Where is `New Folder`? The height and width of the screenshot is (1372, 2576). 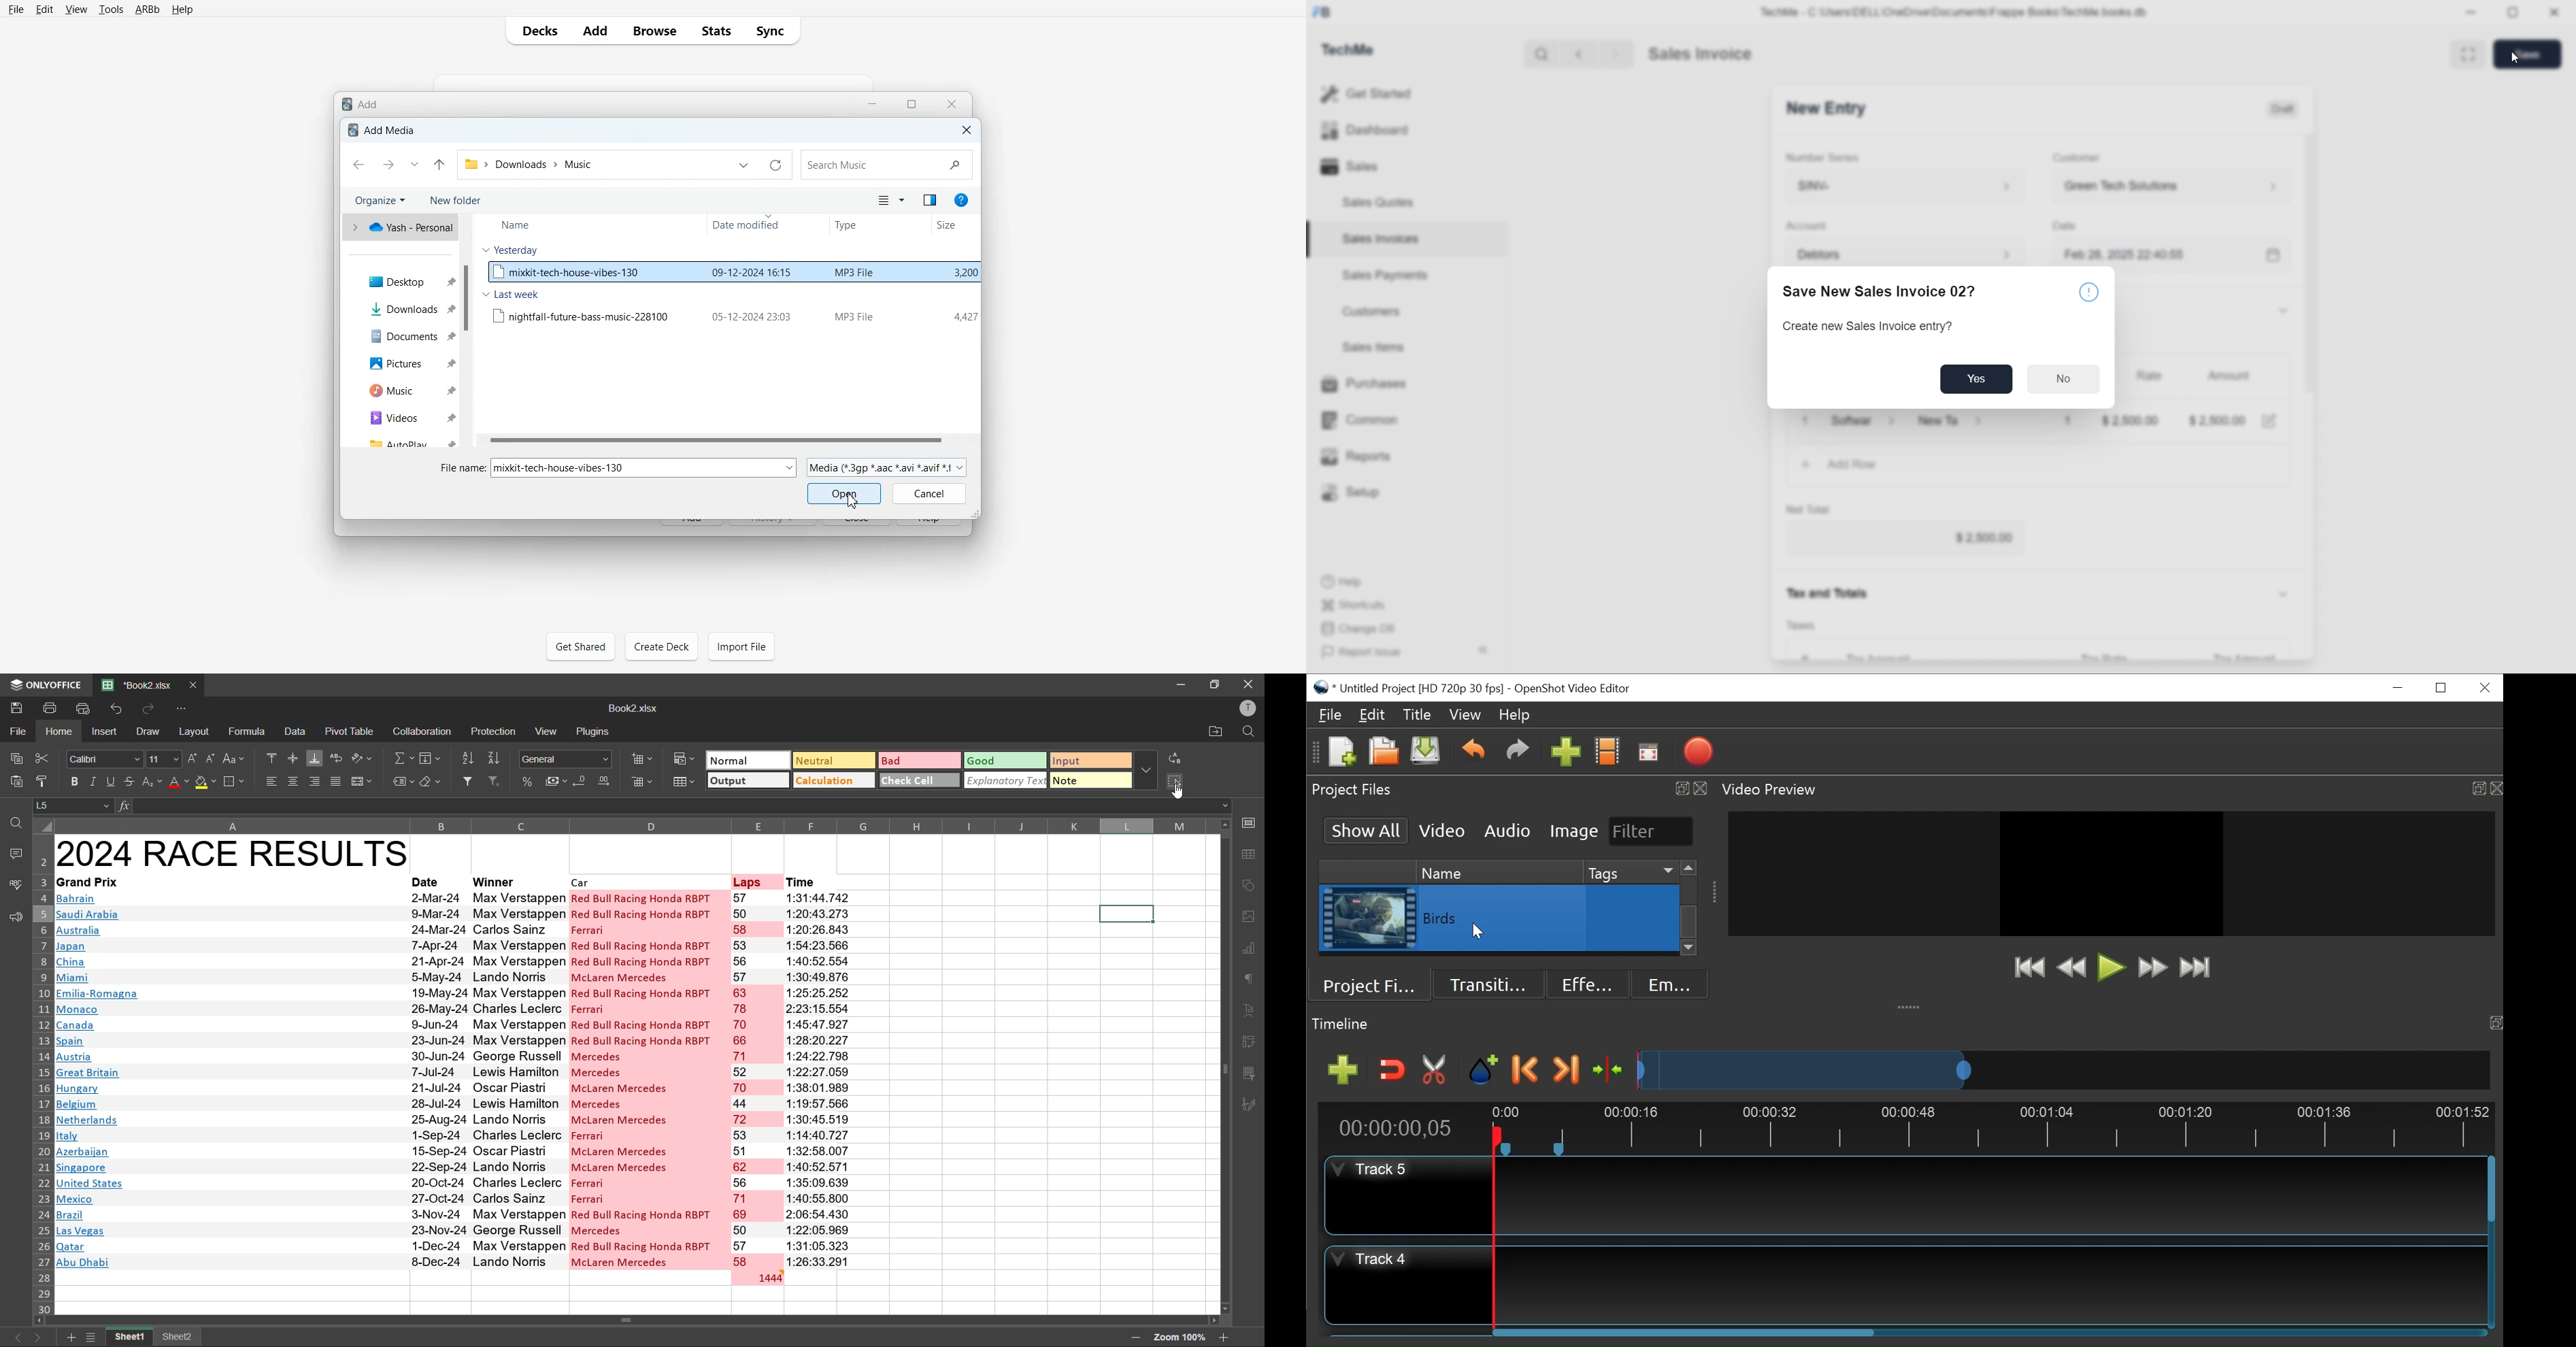
New Folder is located at coordinates (458, 199).